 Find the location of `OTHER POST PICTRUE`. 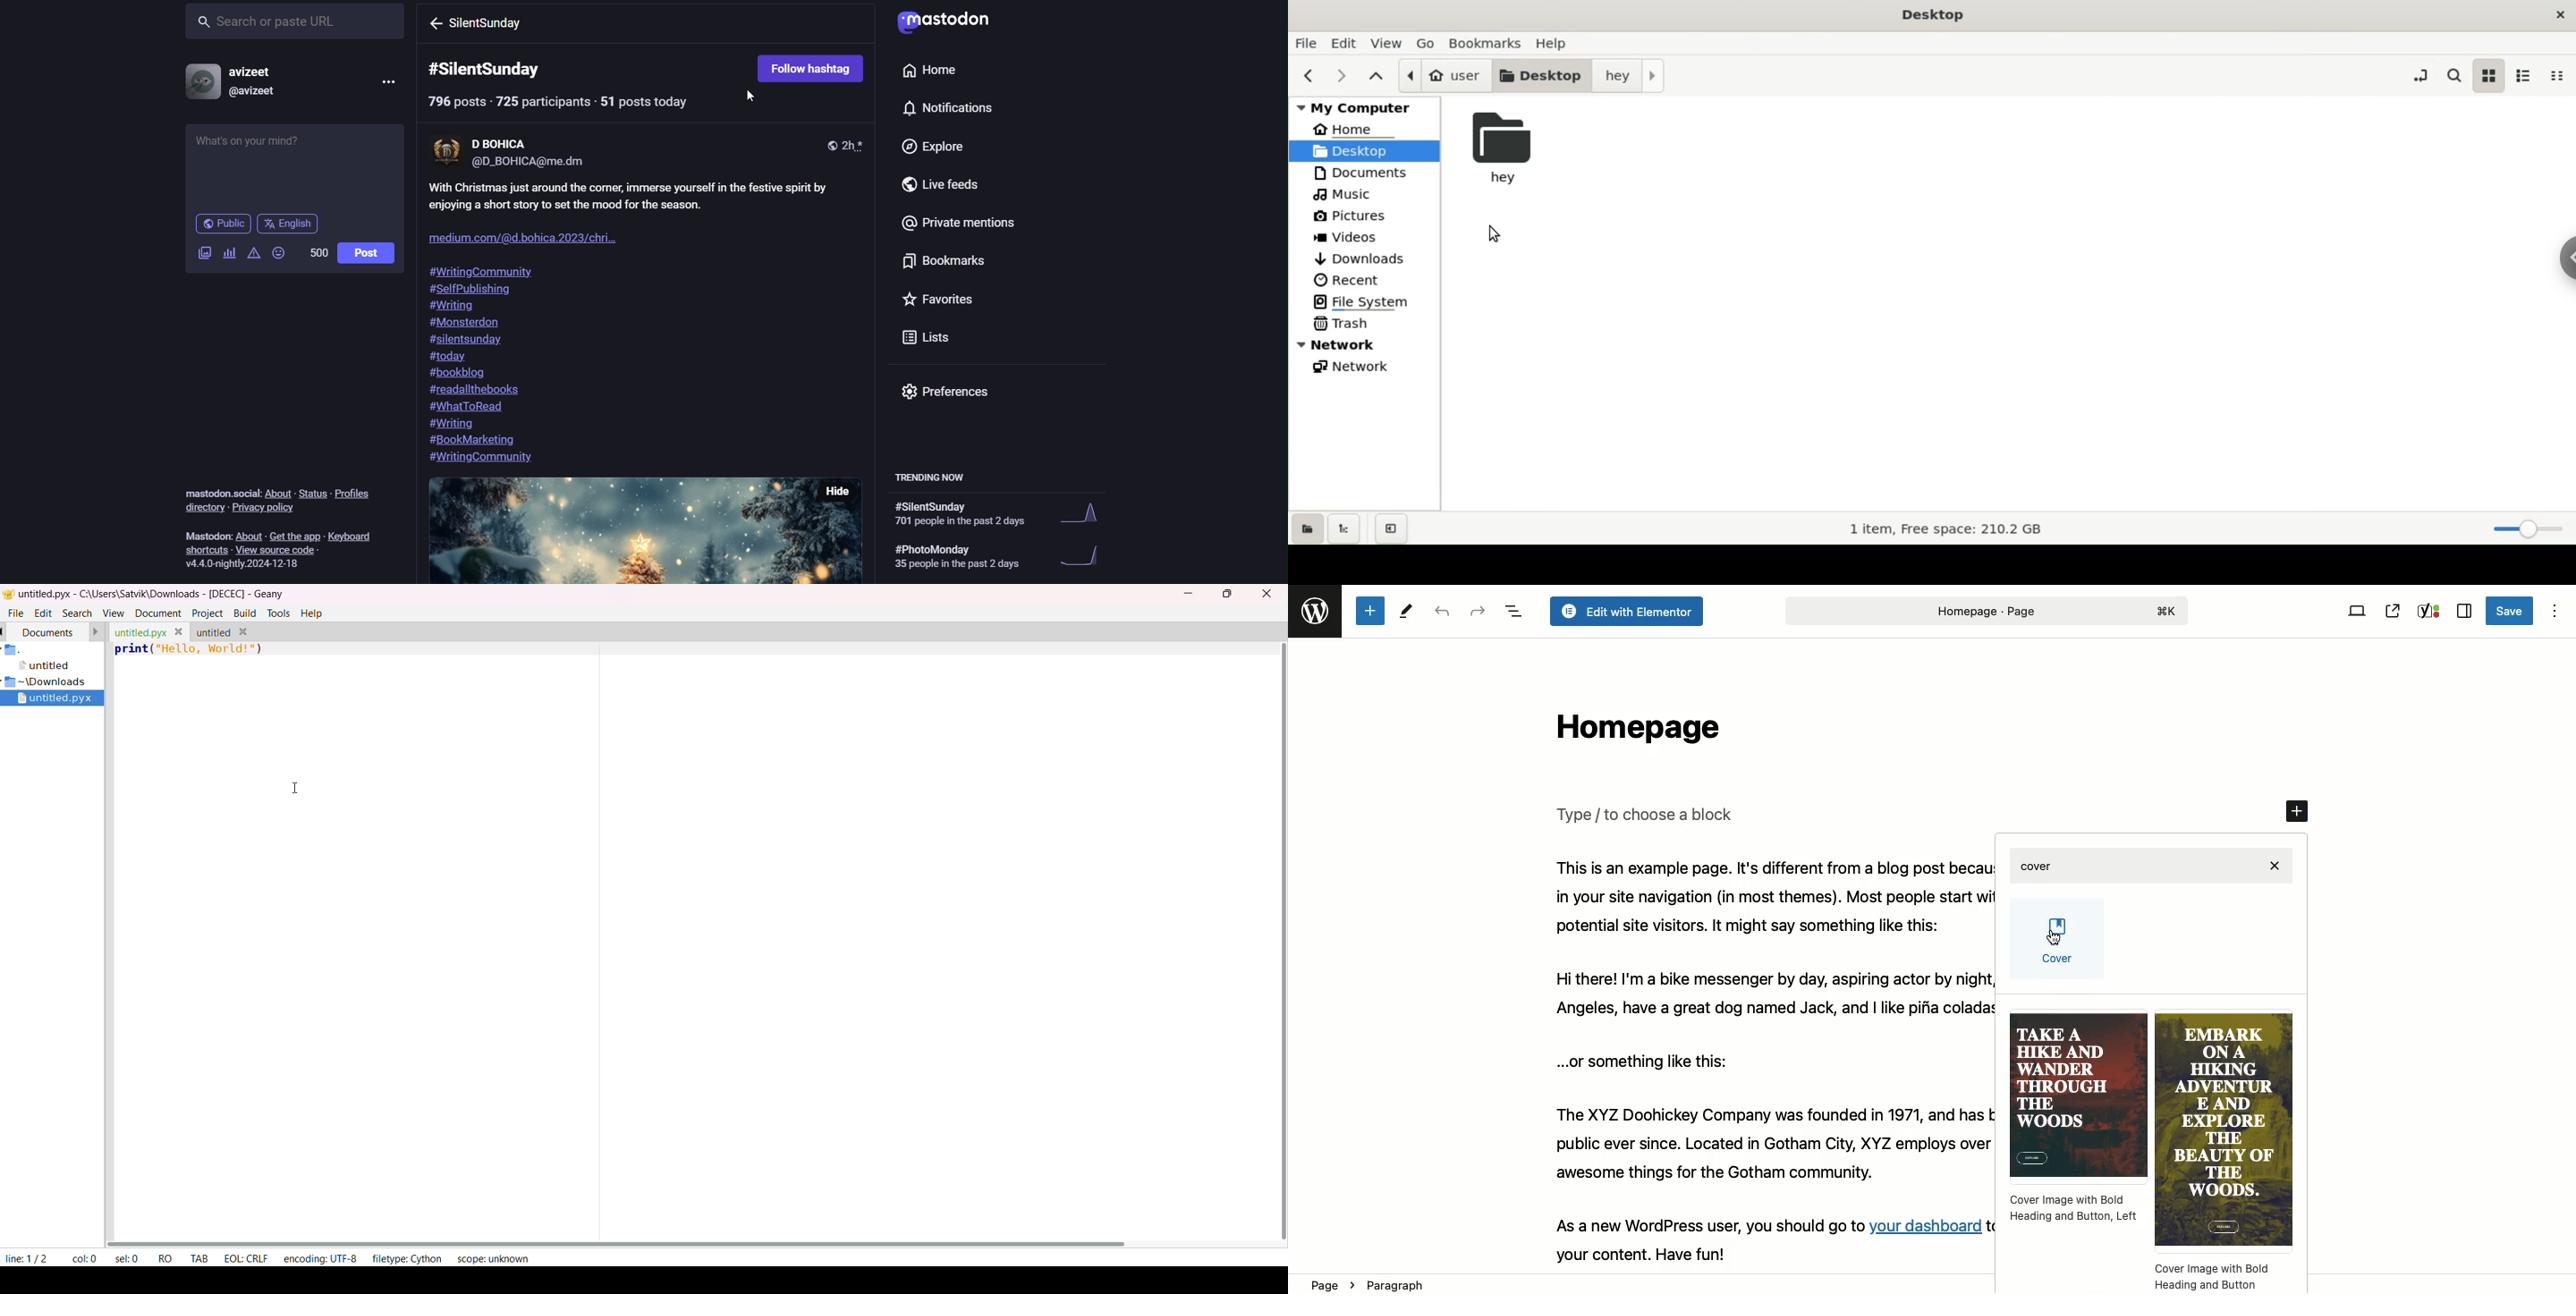

OTHER POST PICTRUE is located at coordinates (610, 531).